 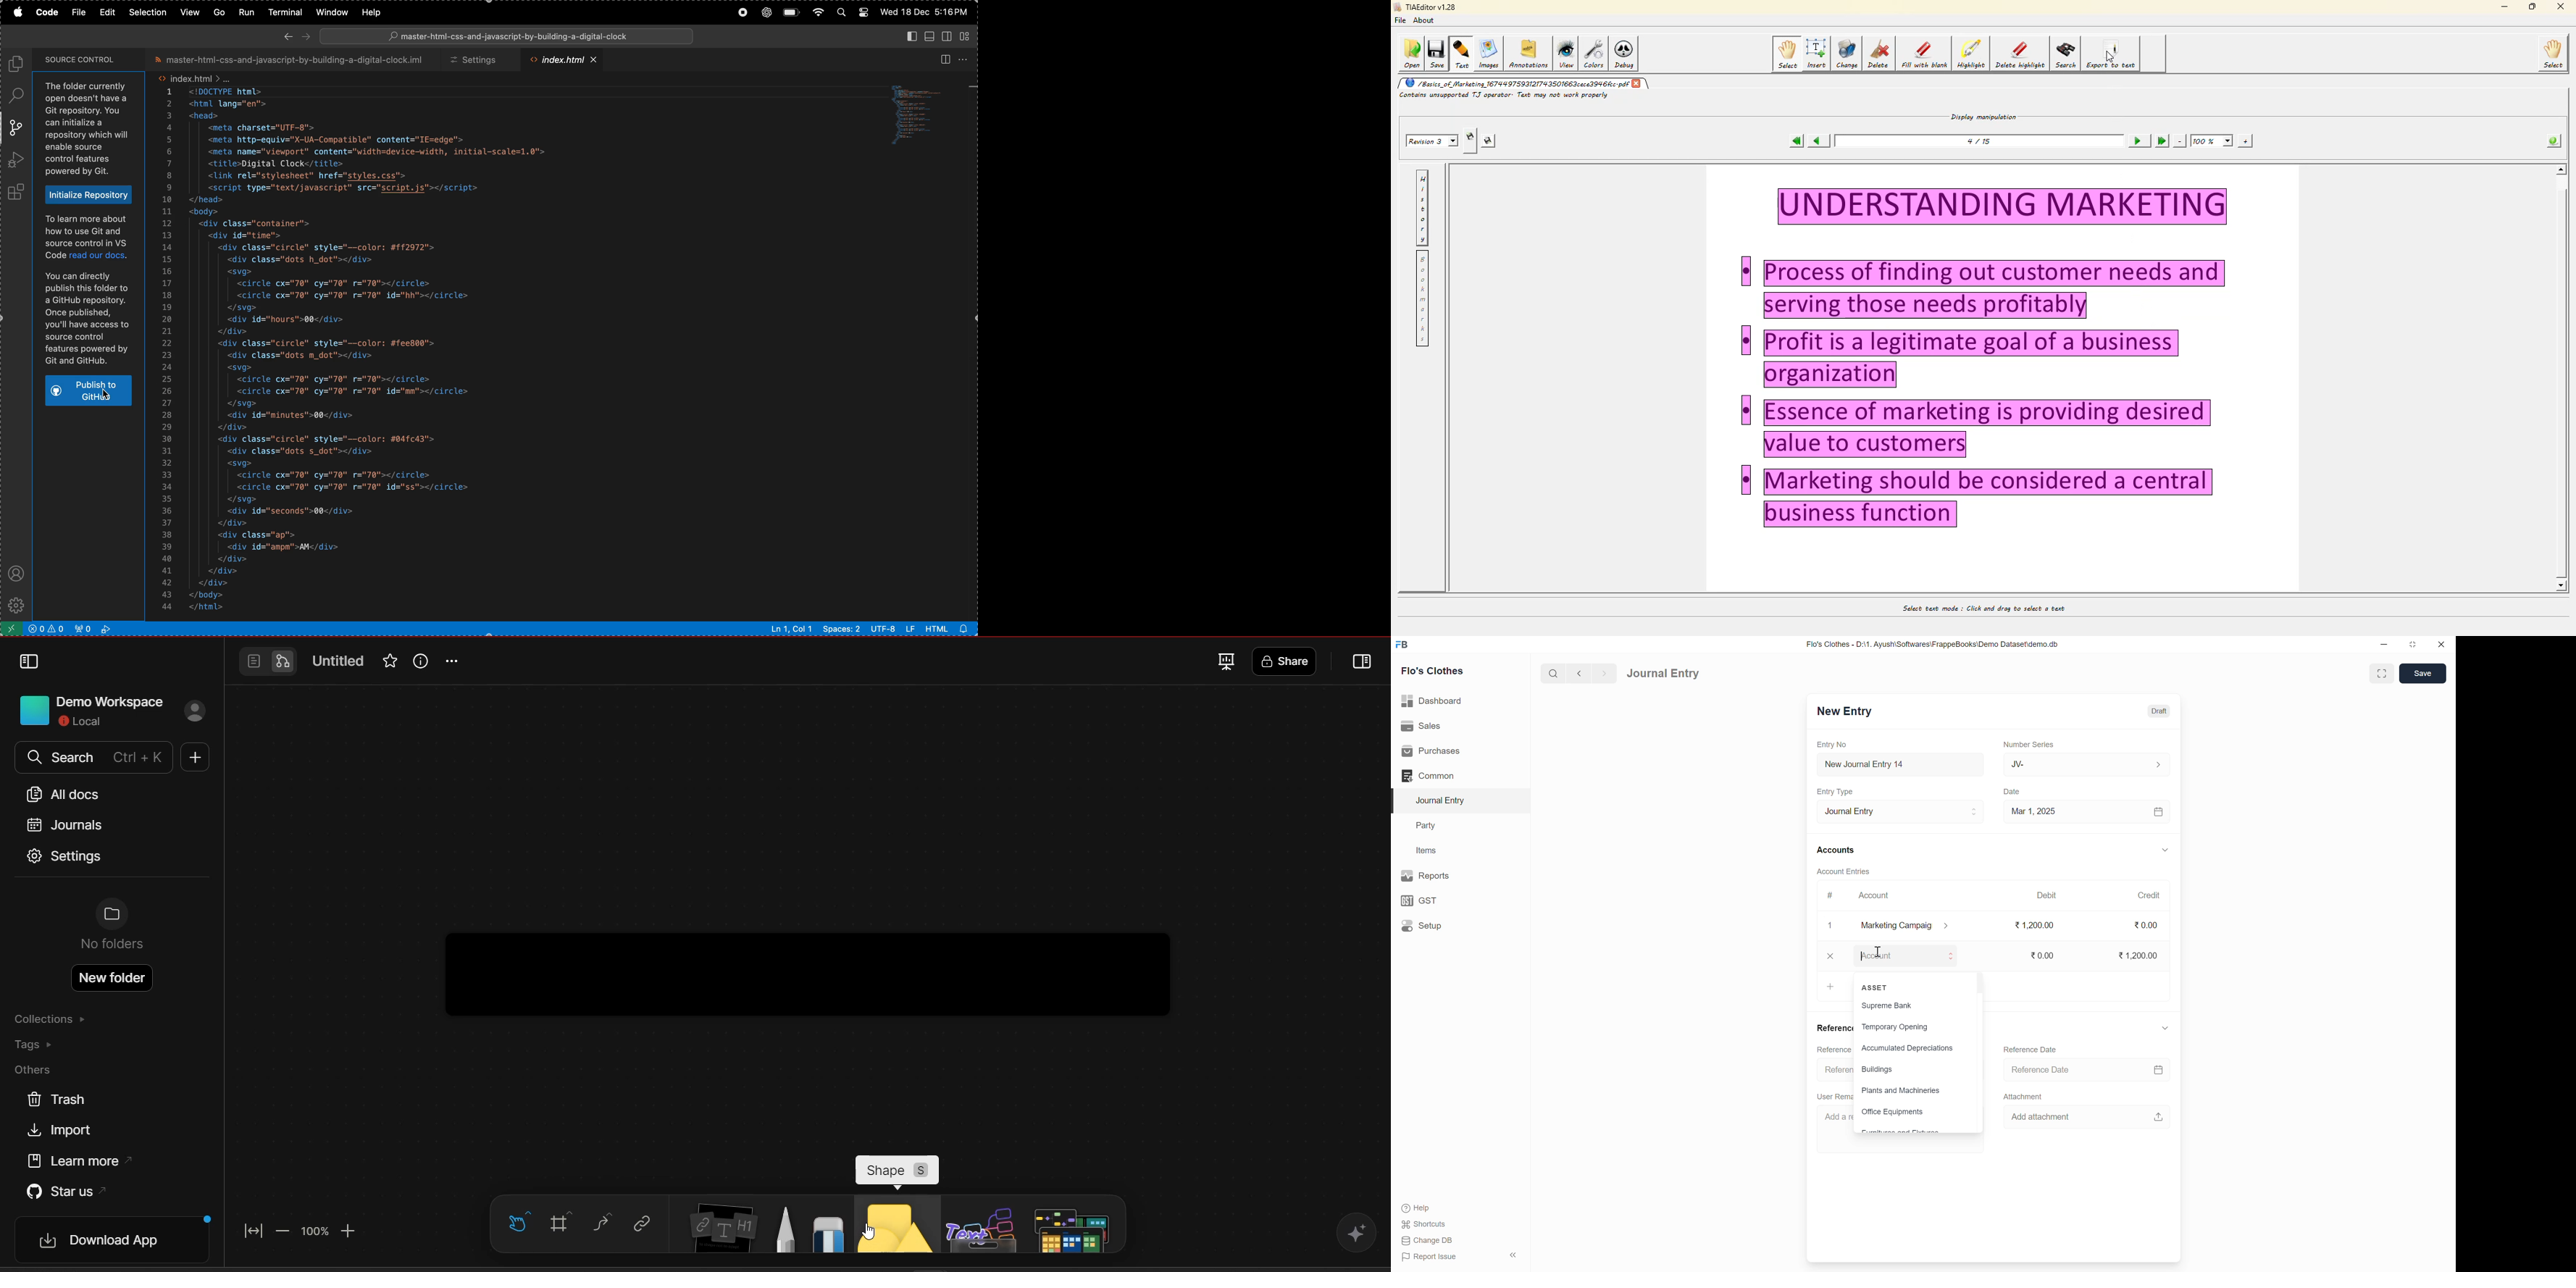 I want to click on title of the document, so click(x=339, y=662).